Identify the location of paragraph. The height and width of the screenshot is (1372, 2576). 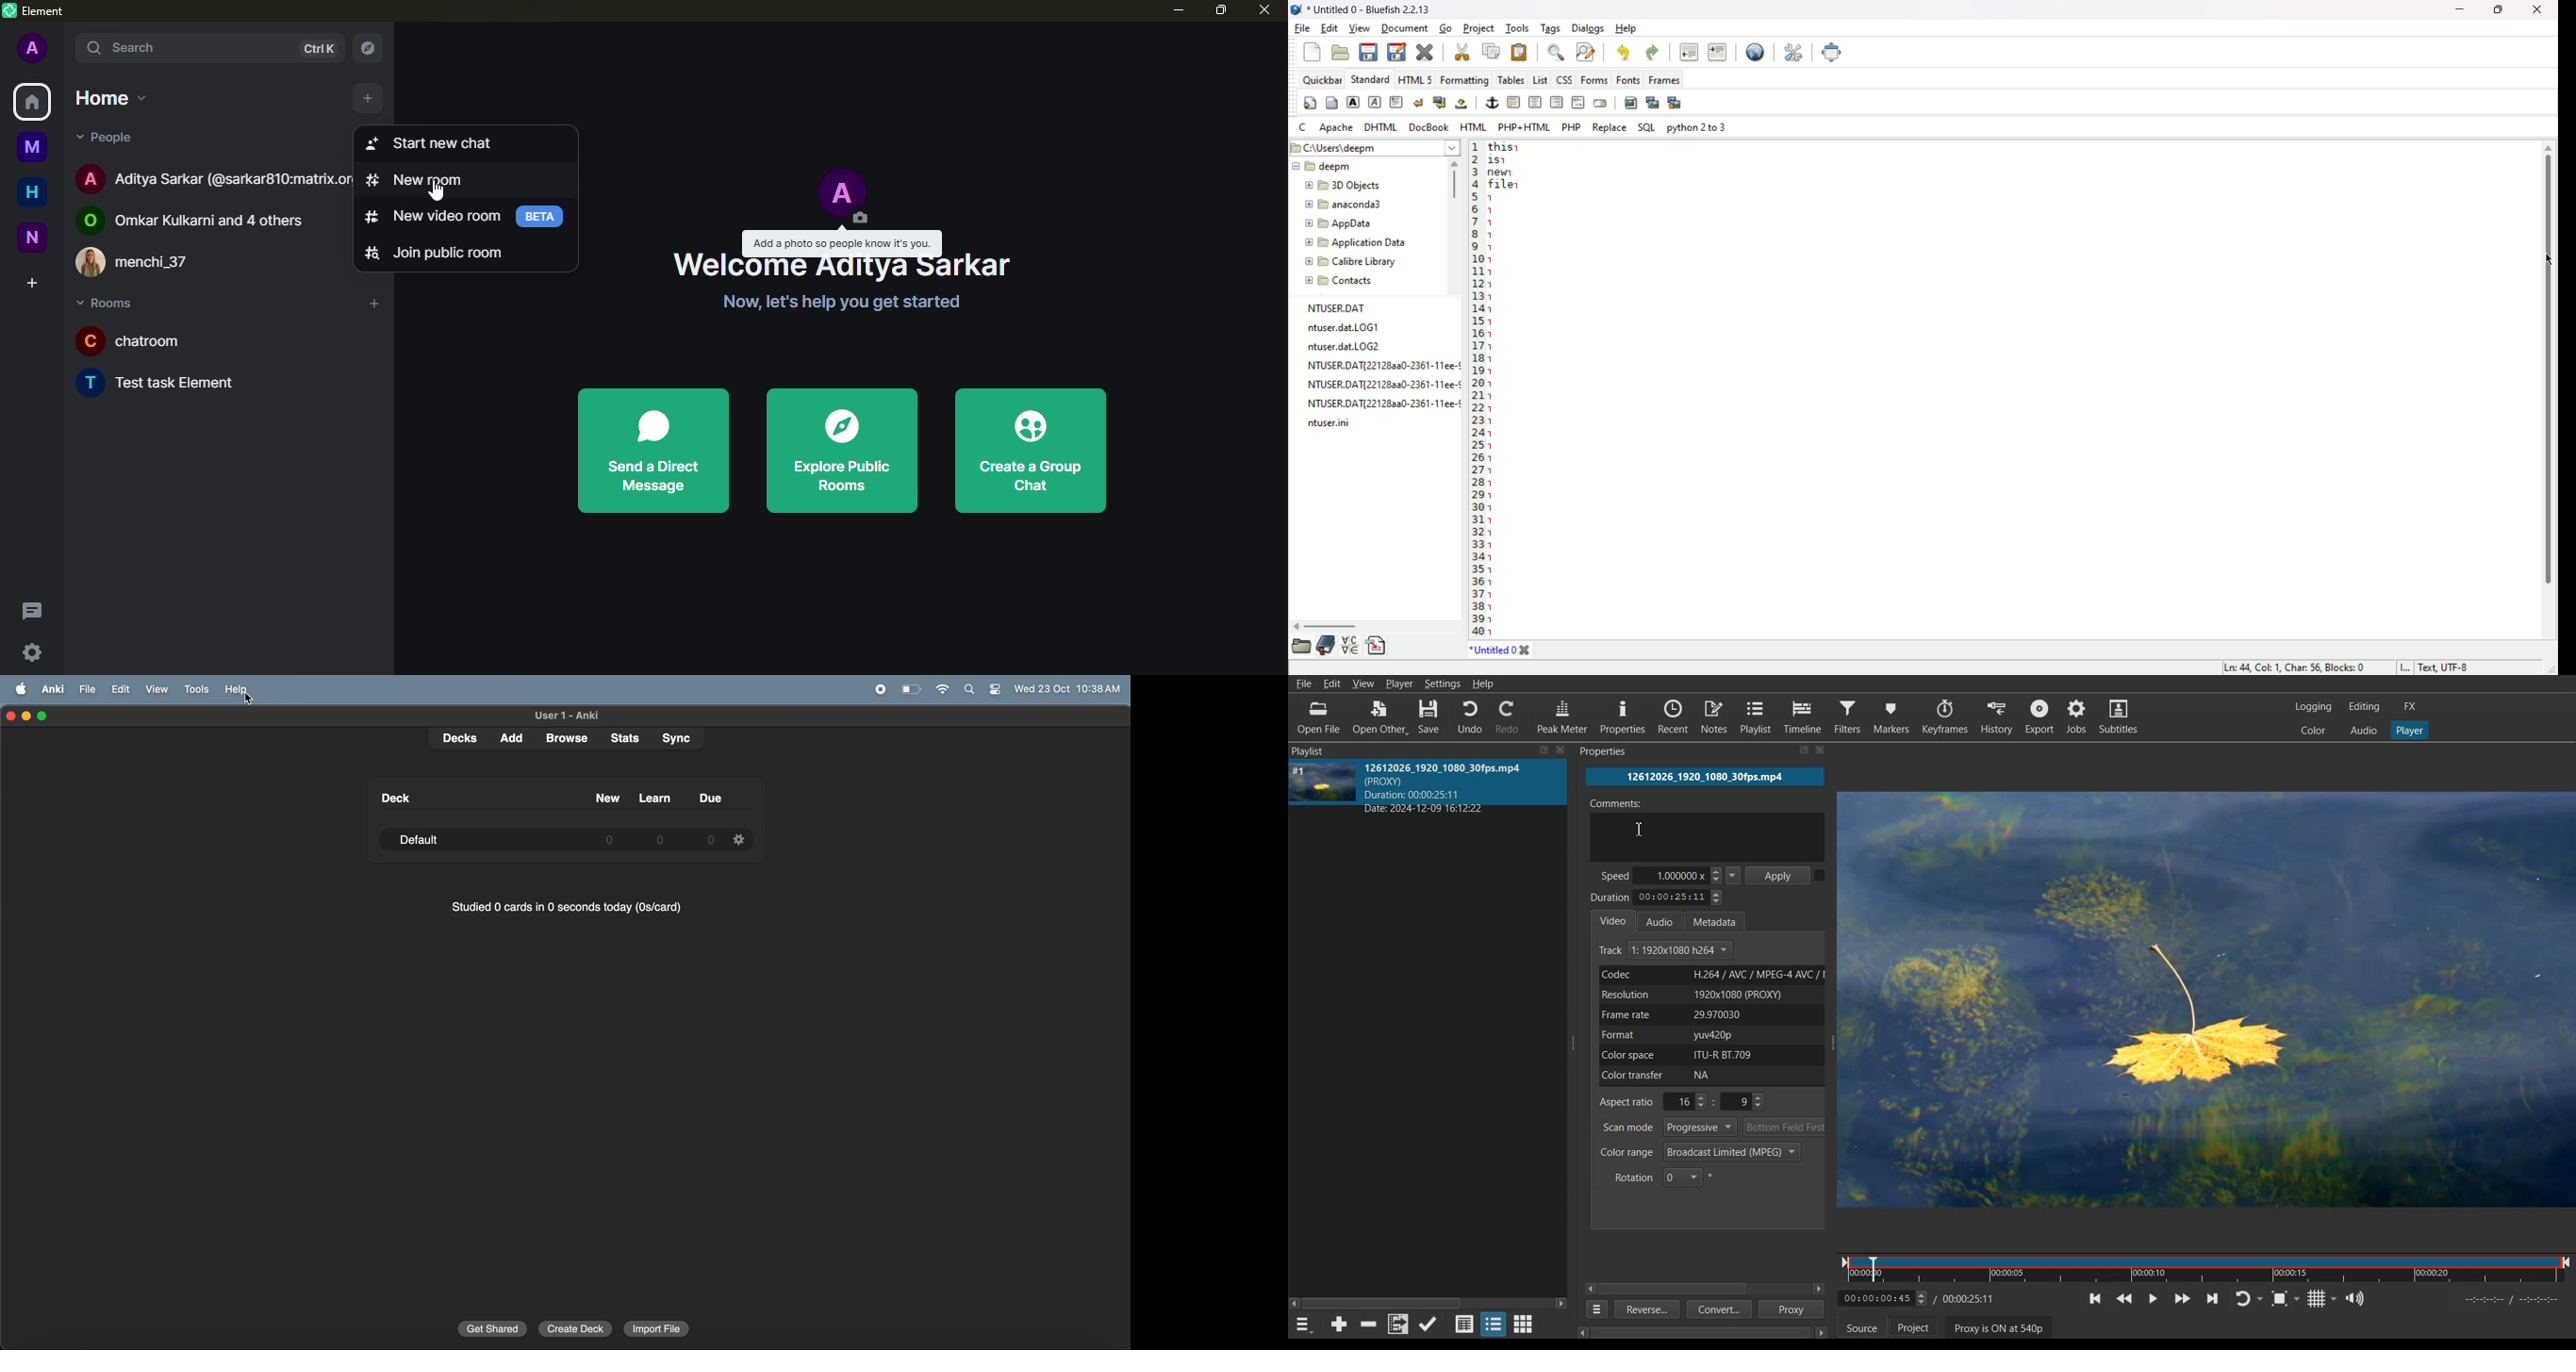
(1397, 101).